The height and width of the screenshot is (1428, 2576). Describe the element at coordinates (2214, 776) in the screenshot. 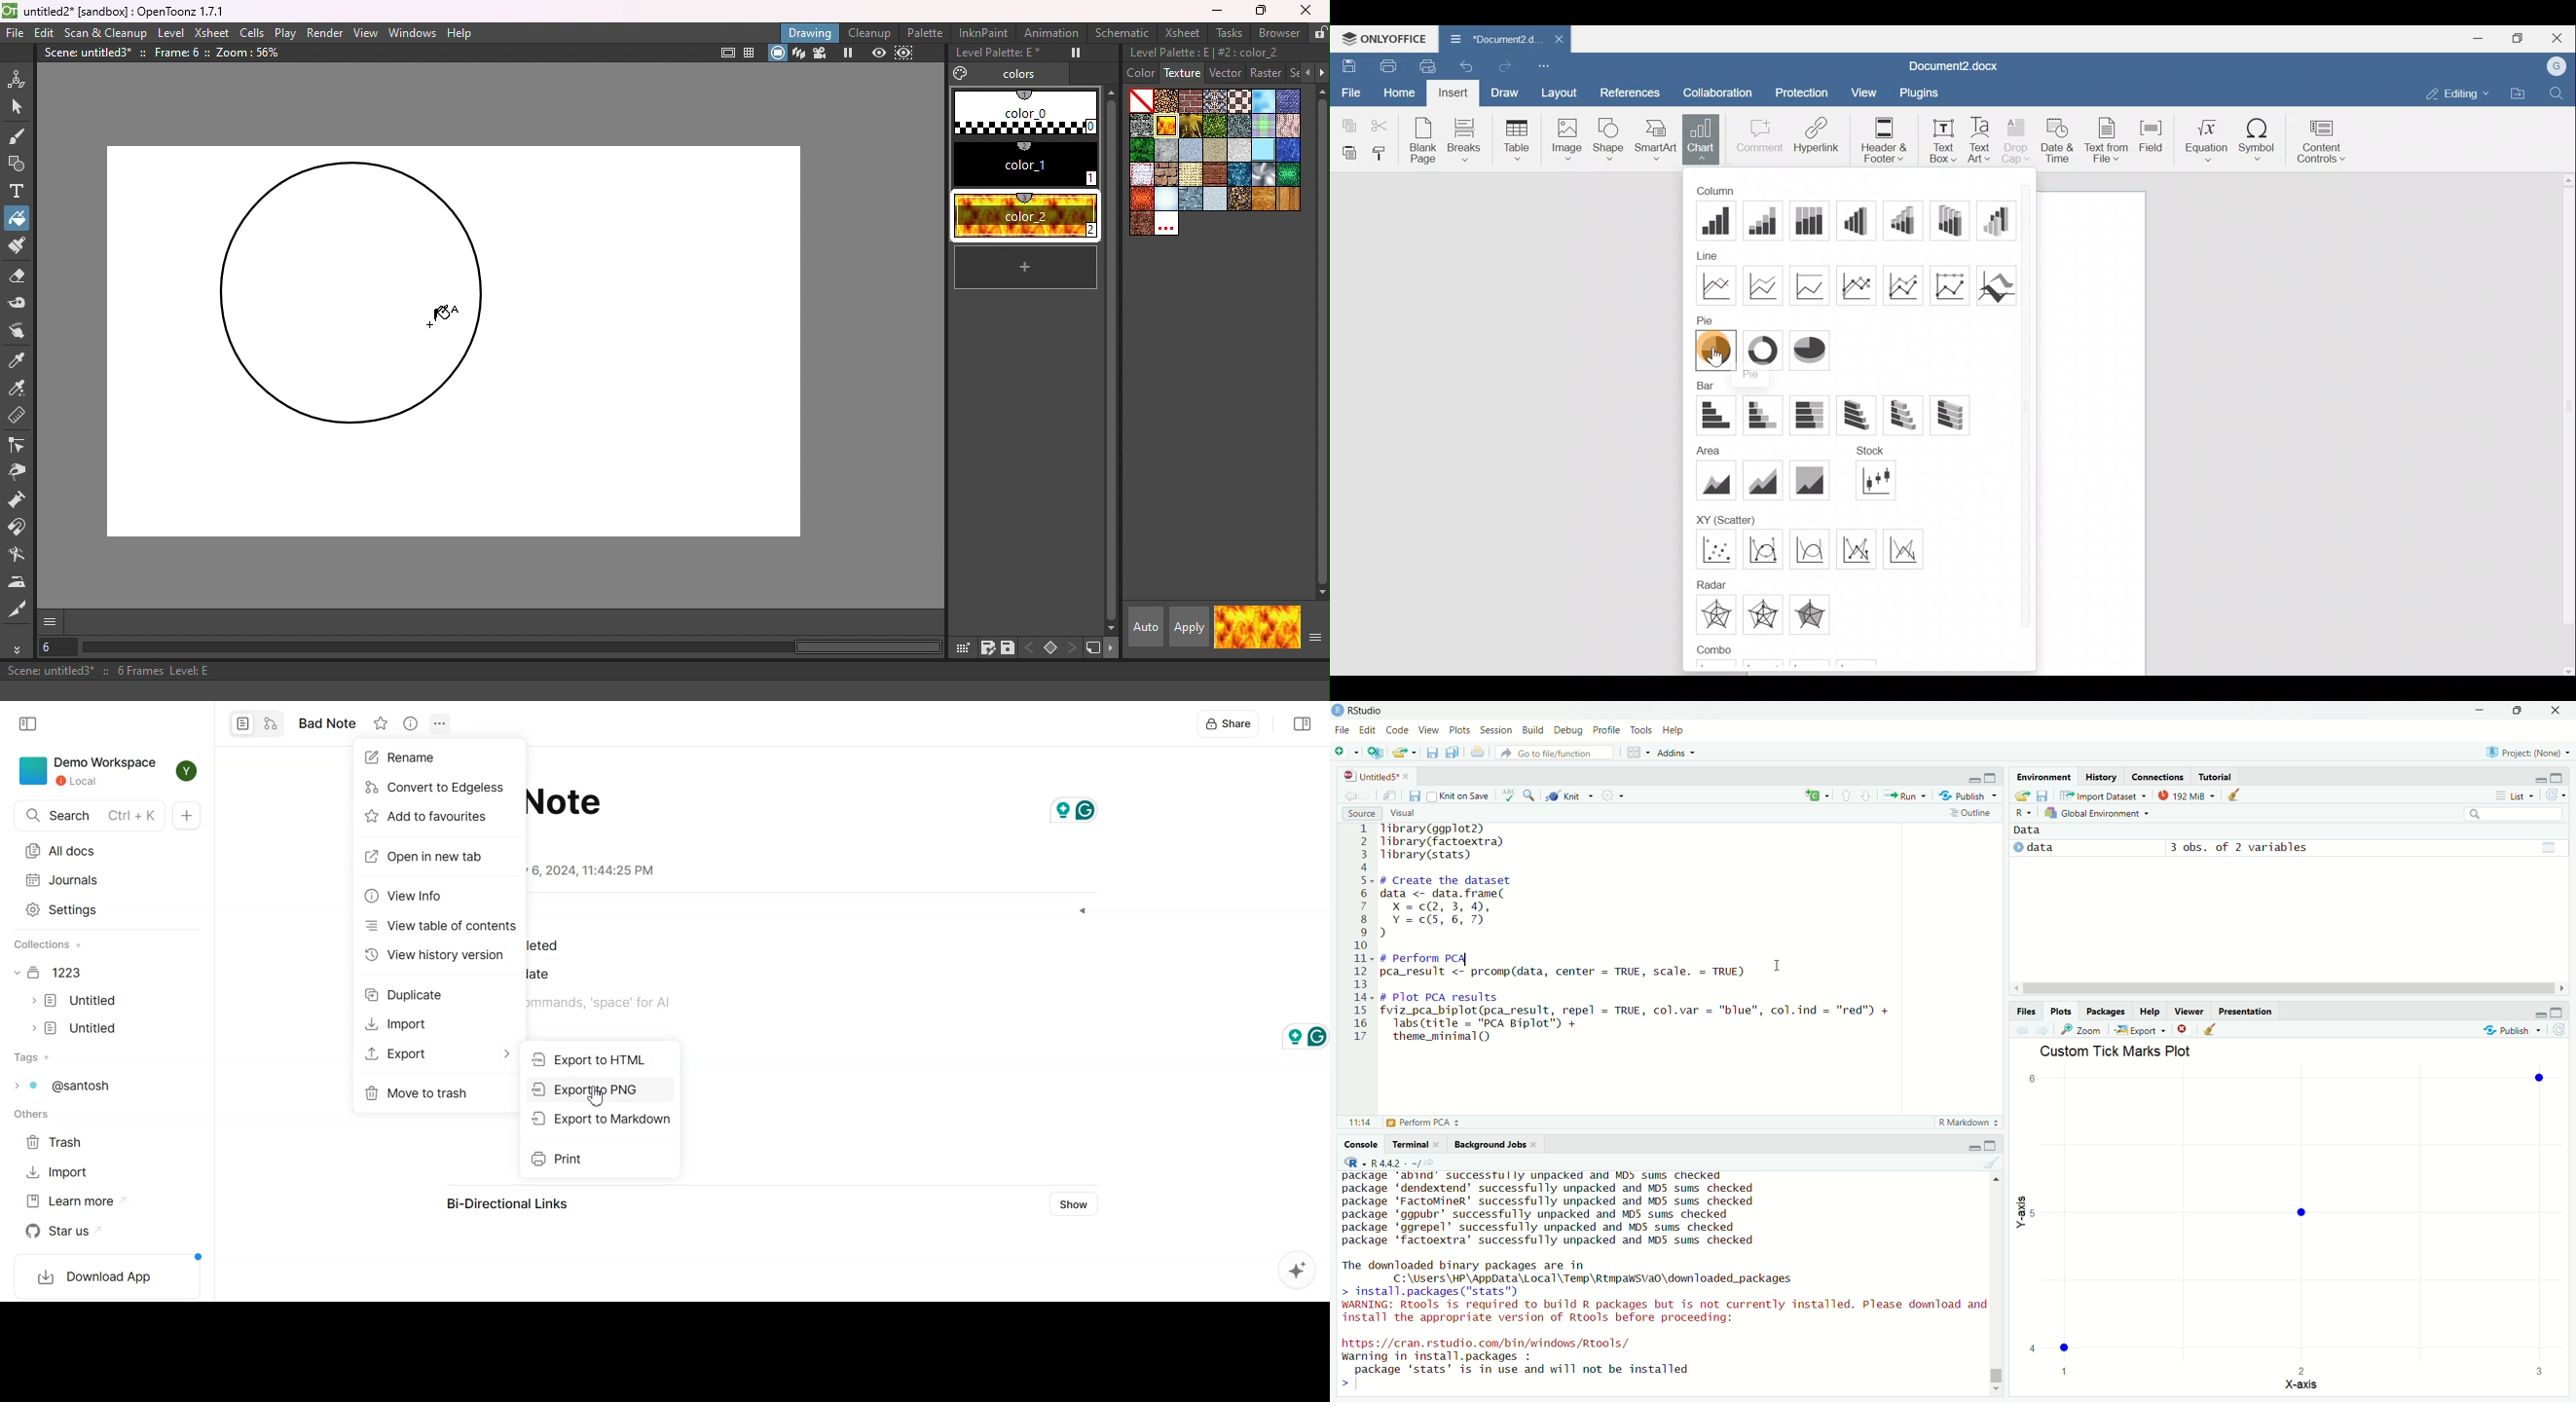

I see `tutorial` at that location.